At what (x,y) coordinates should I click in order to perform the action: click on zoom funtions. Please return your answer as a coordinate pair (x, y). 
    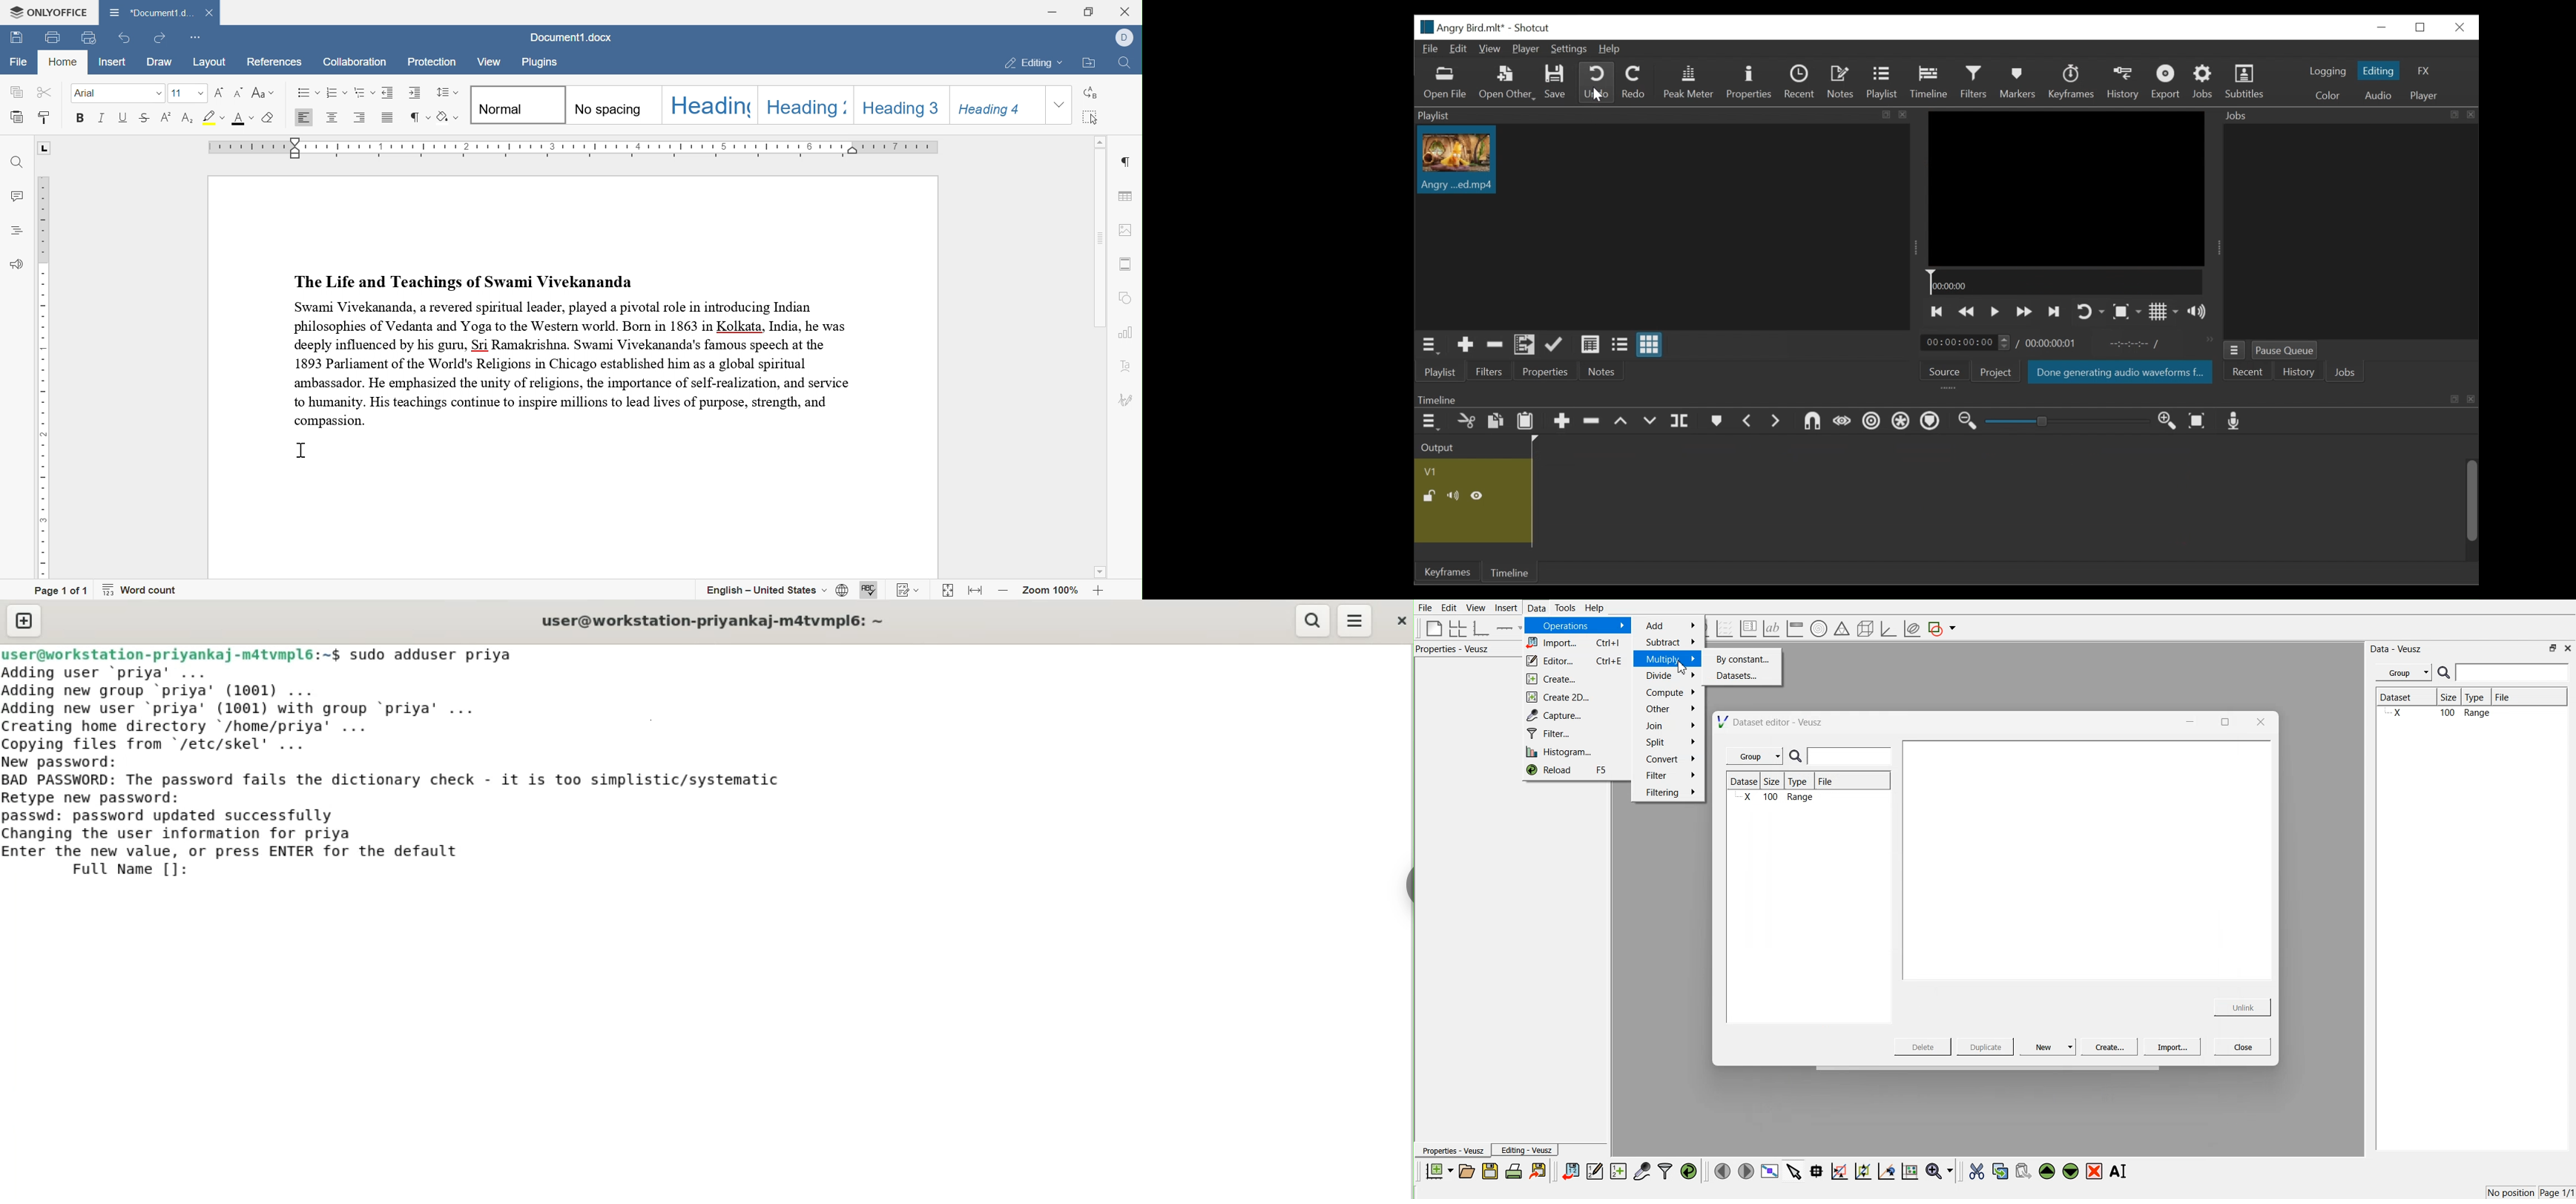
    Looking at the image, I should click on (1939, 1172).